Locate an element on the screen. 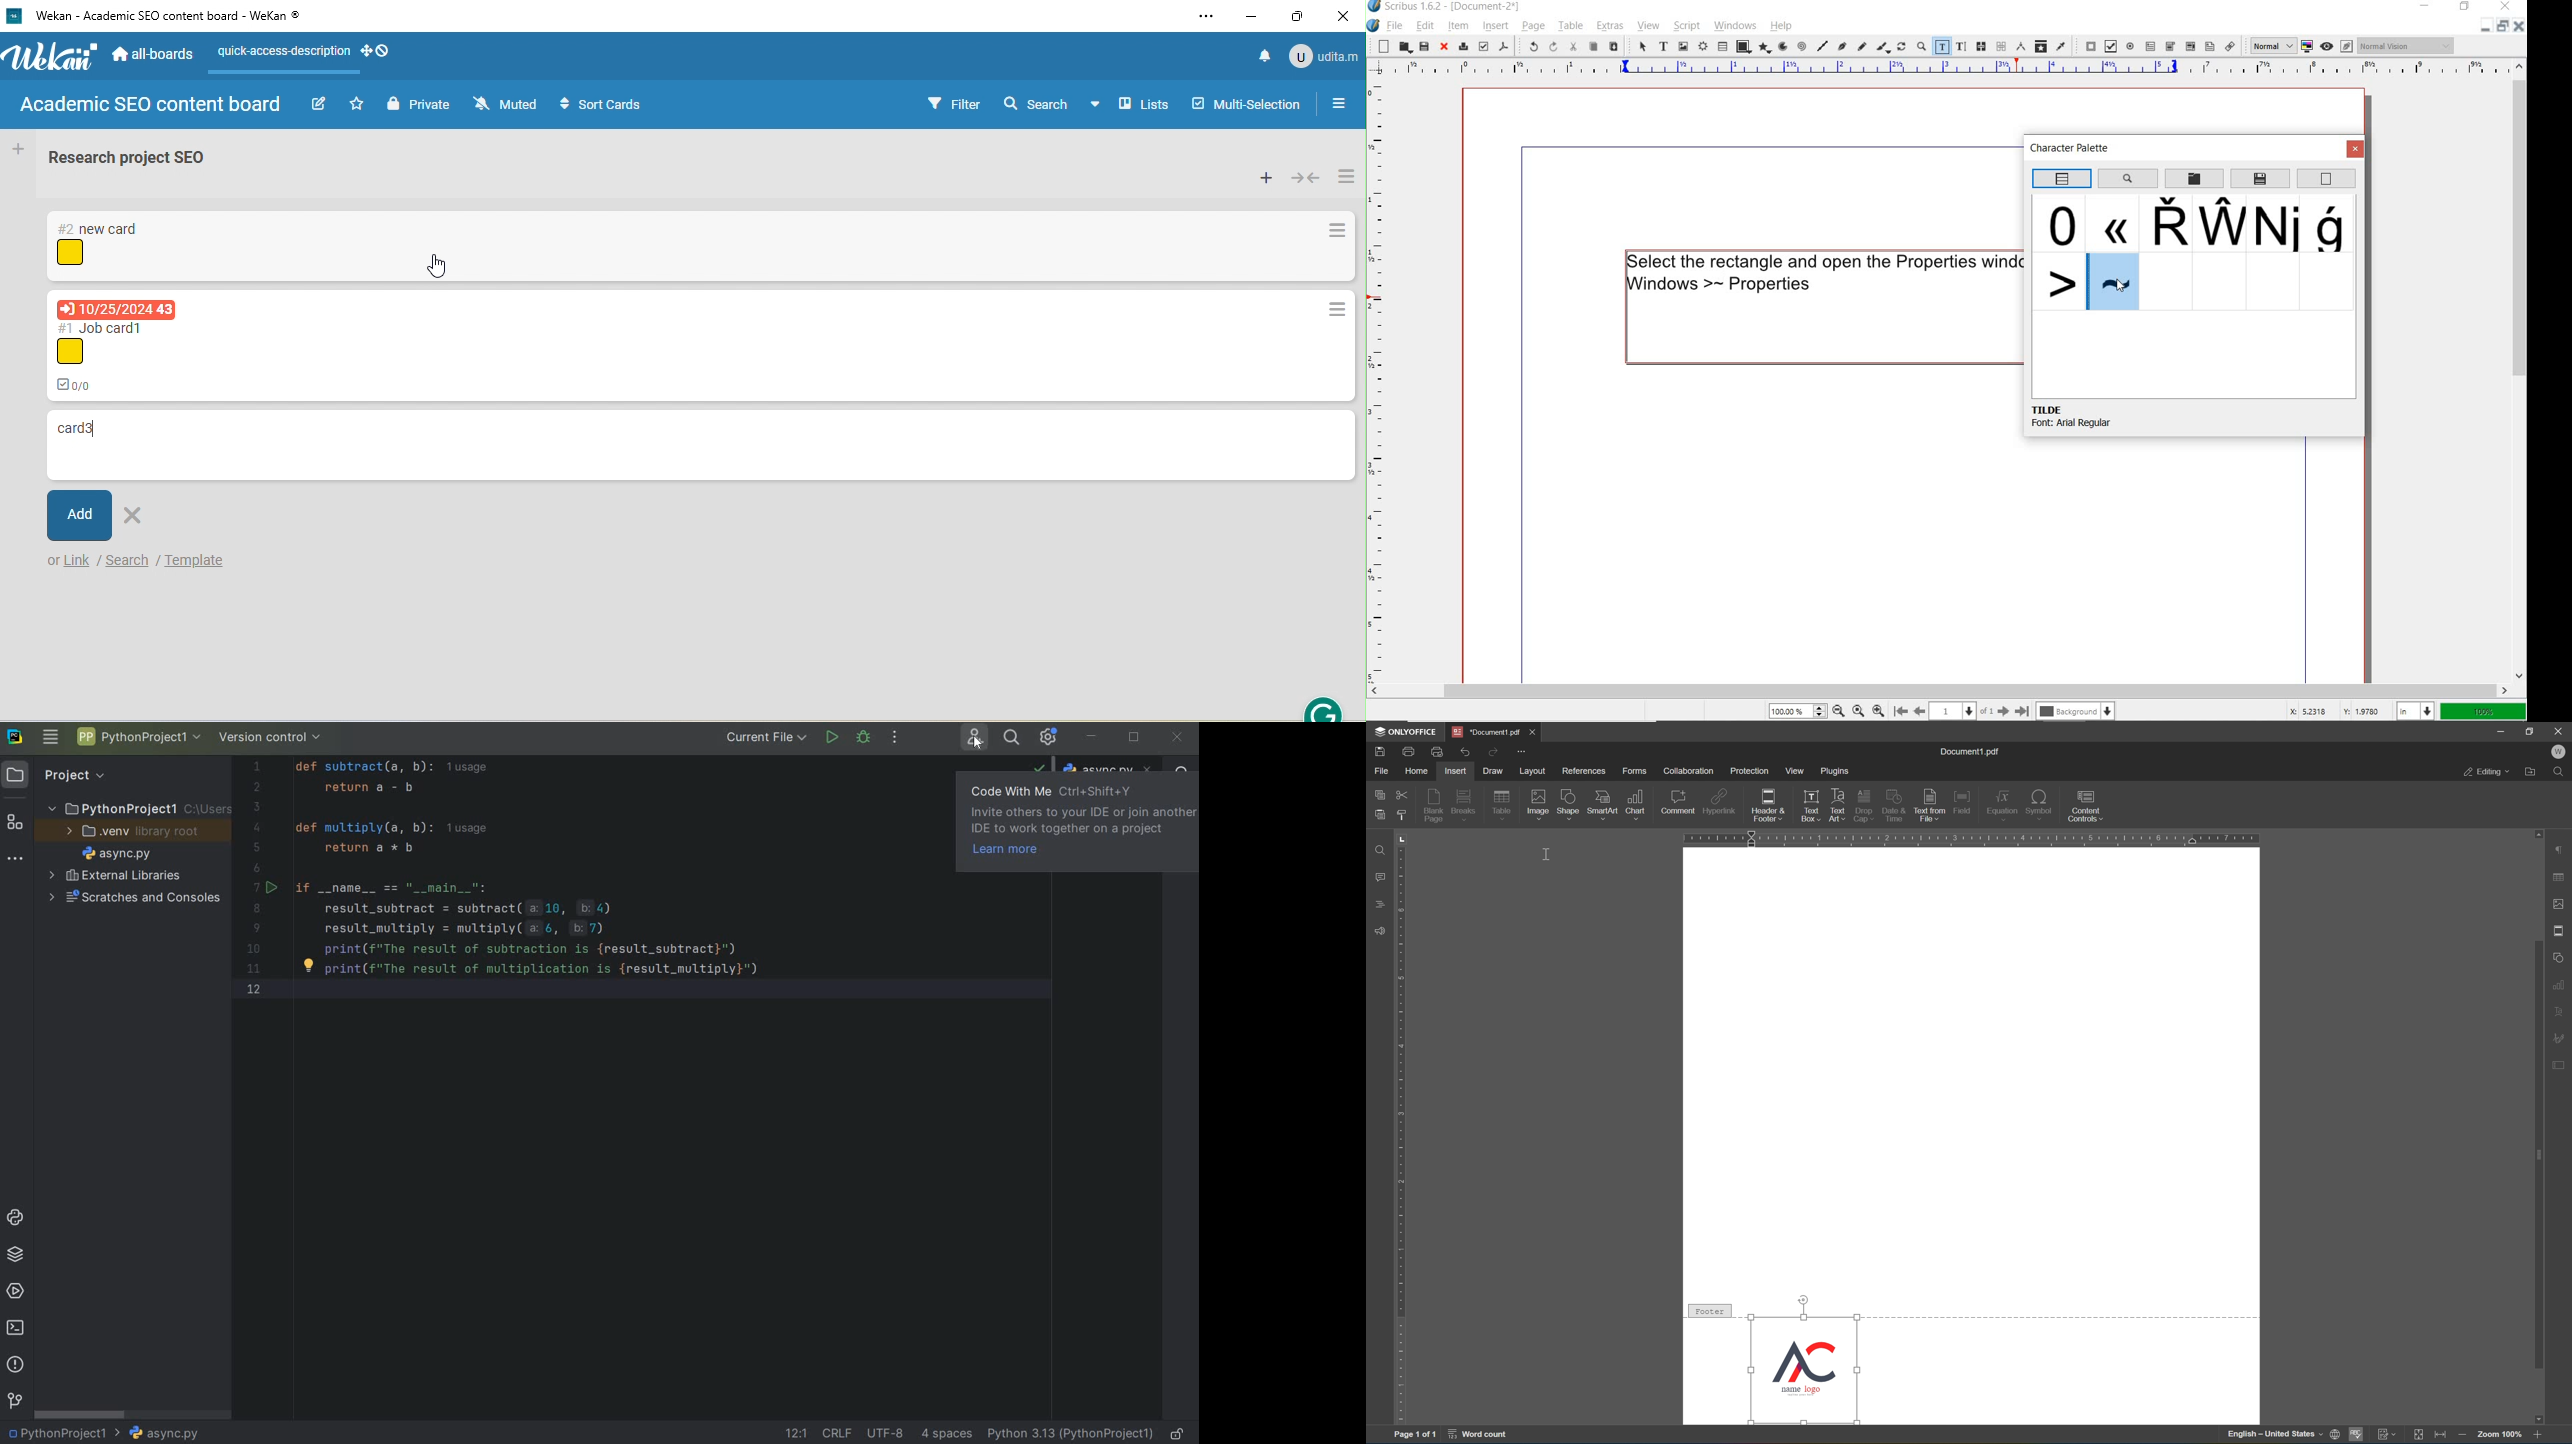  Customize quick access tolbar is located at coordinates (1522, 753).